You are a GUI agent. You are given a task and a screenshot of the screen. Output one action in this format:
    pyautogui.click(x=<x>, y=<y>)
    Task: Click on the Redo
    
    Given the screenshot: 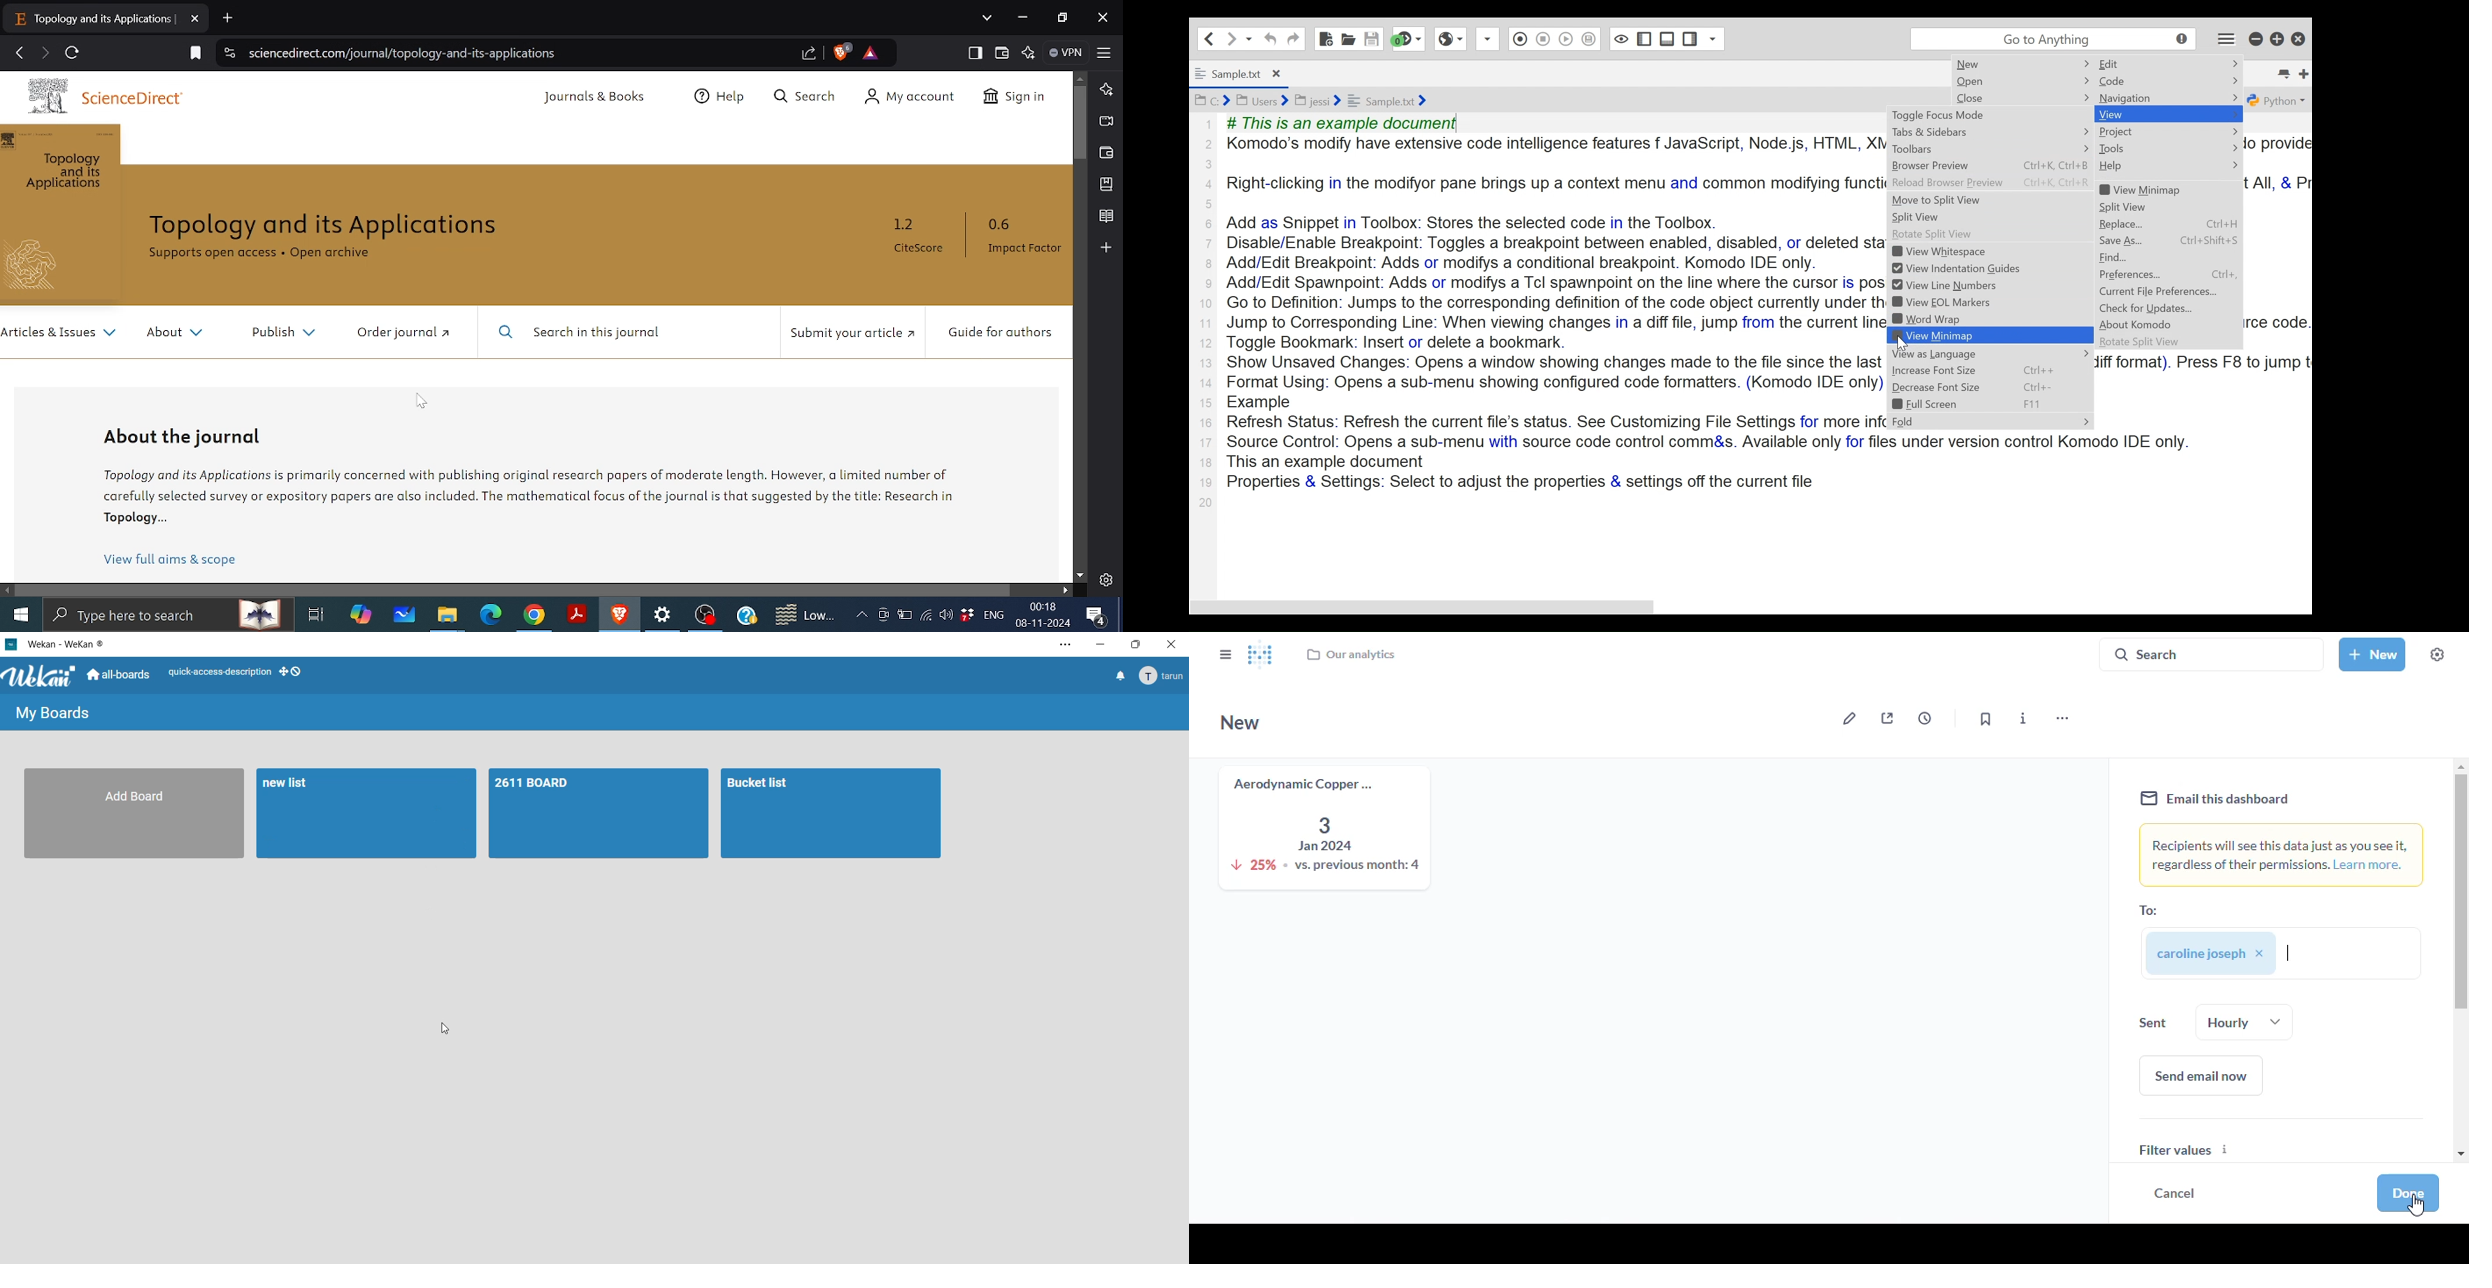 What is the action you would take?
    pyautogui.click(x=1293, y=39)
    